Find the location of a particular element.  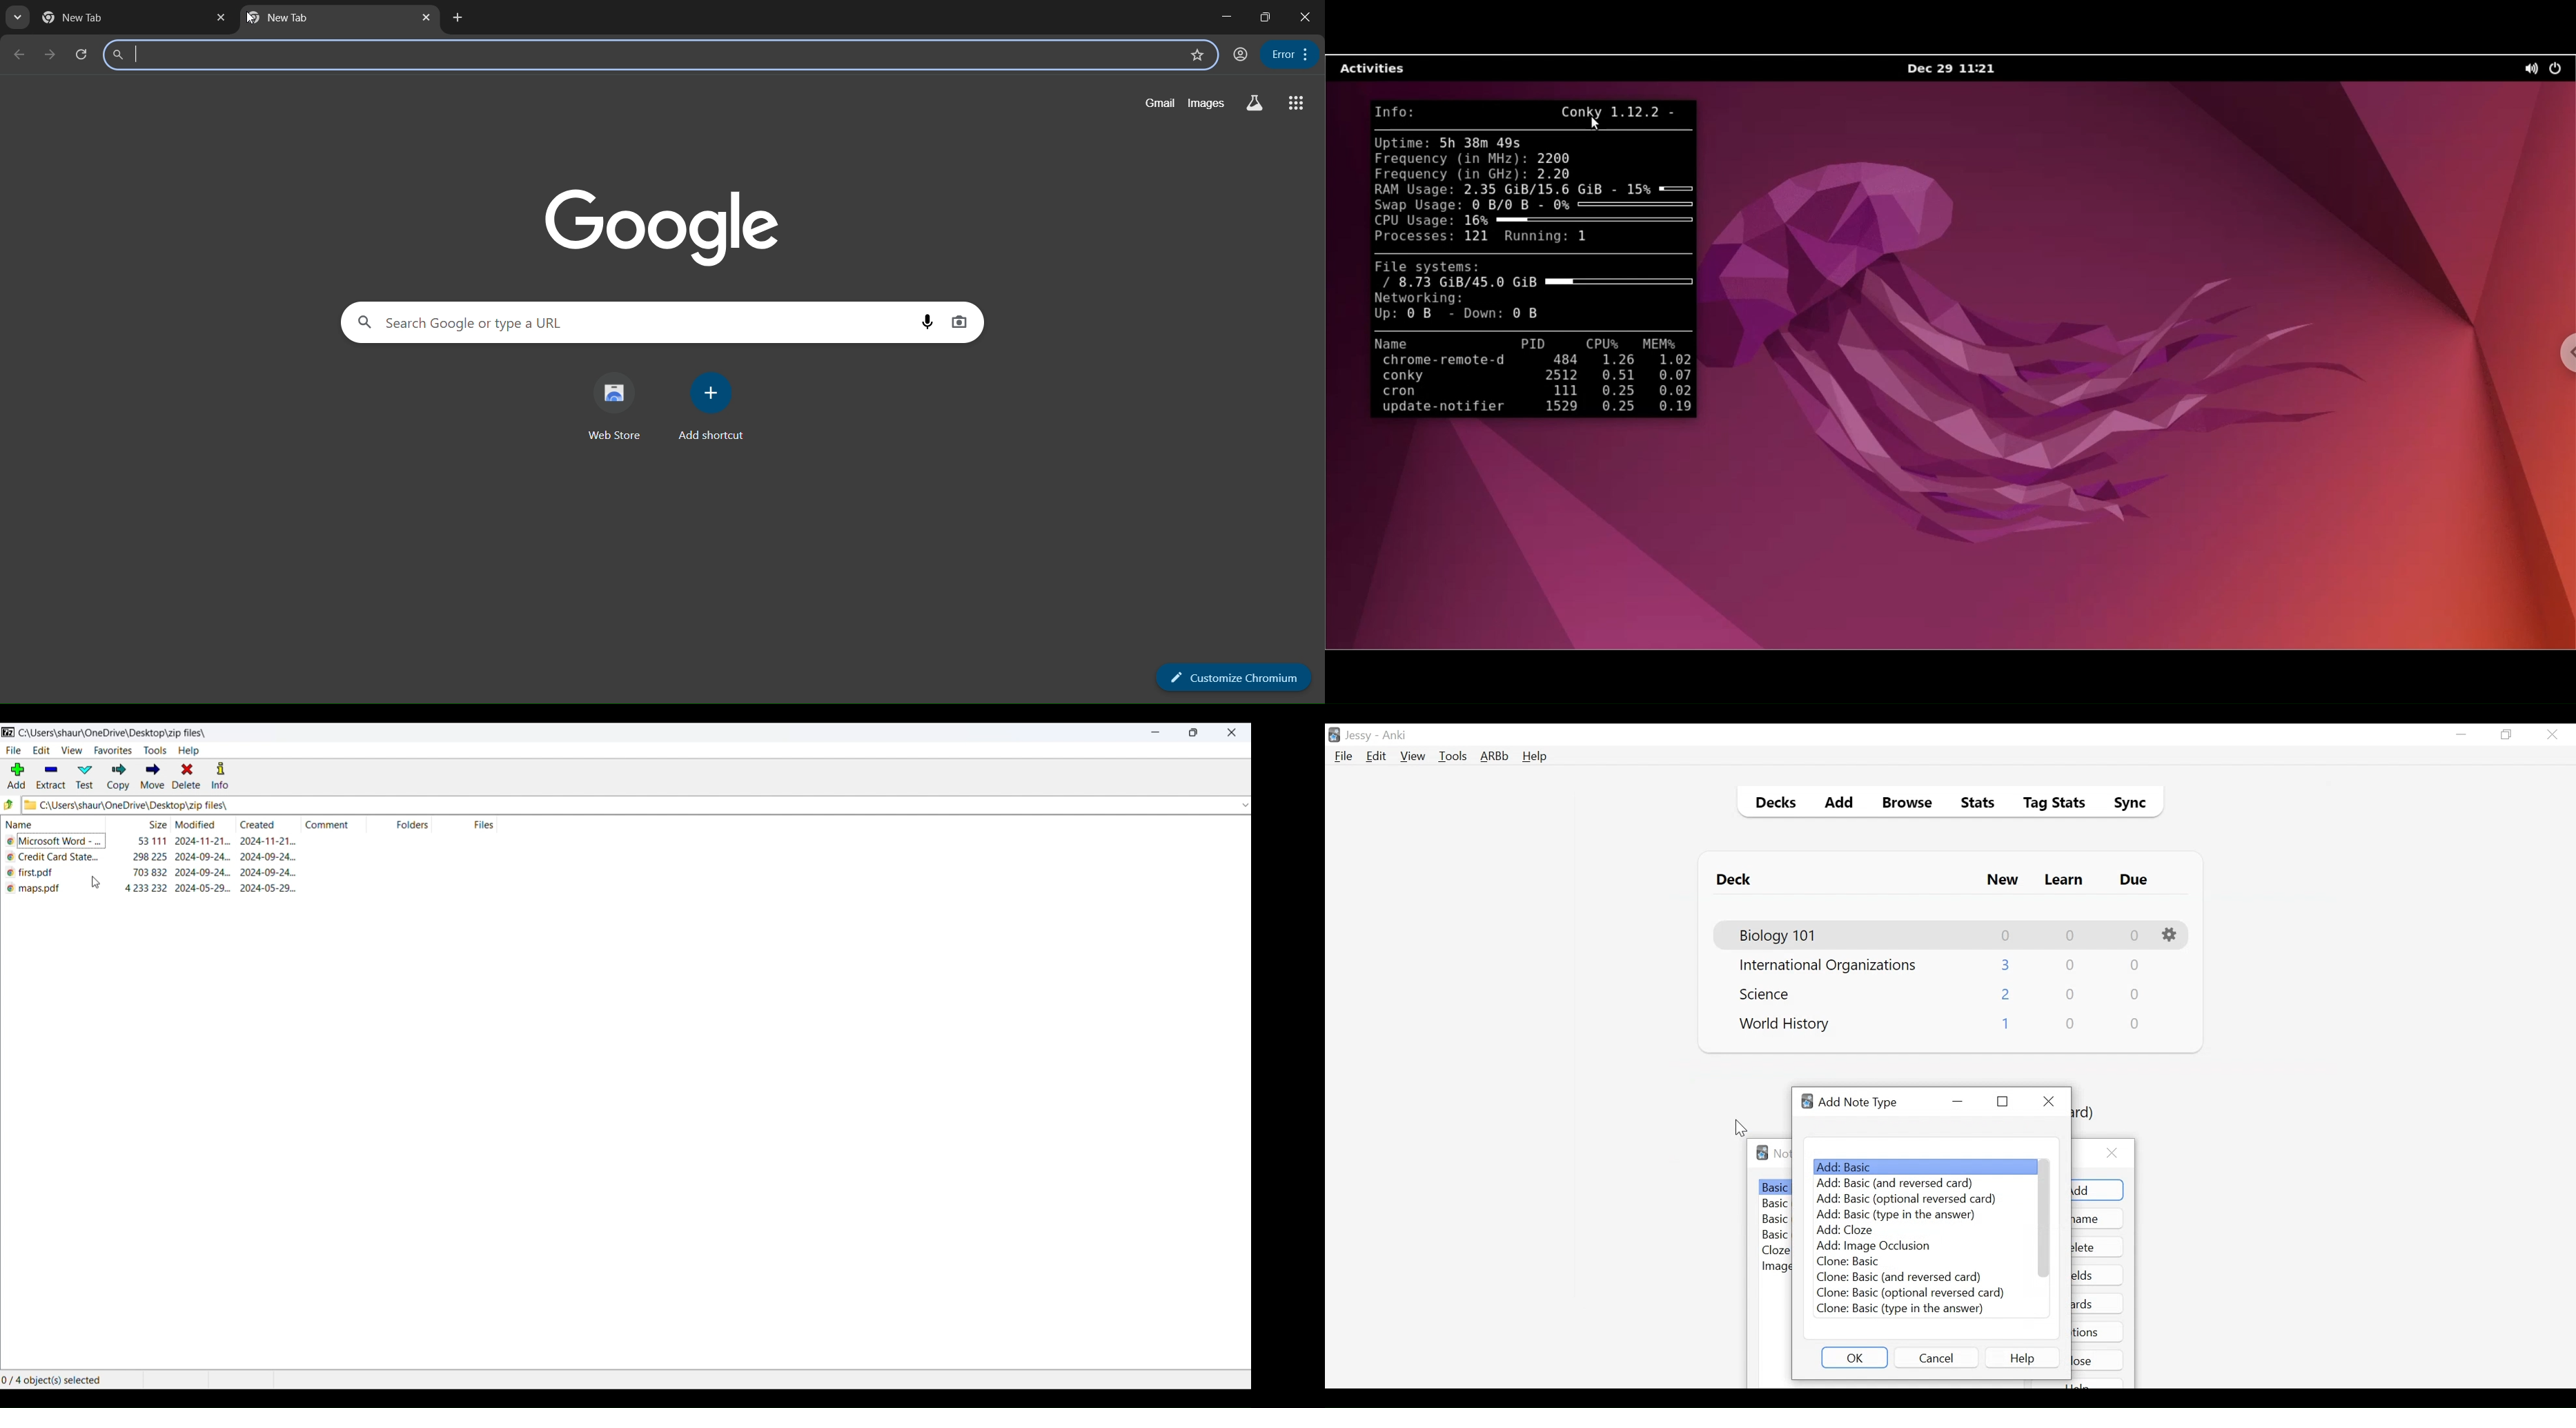

Image Occlusion is located at coordinates (1776, 1267).